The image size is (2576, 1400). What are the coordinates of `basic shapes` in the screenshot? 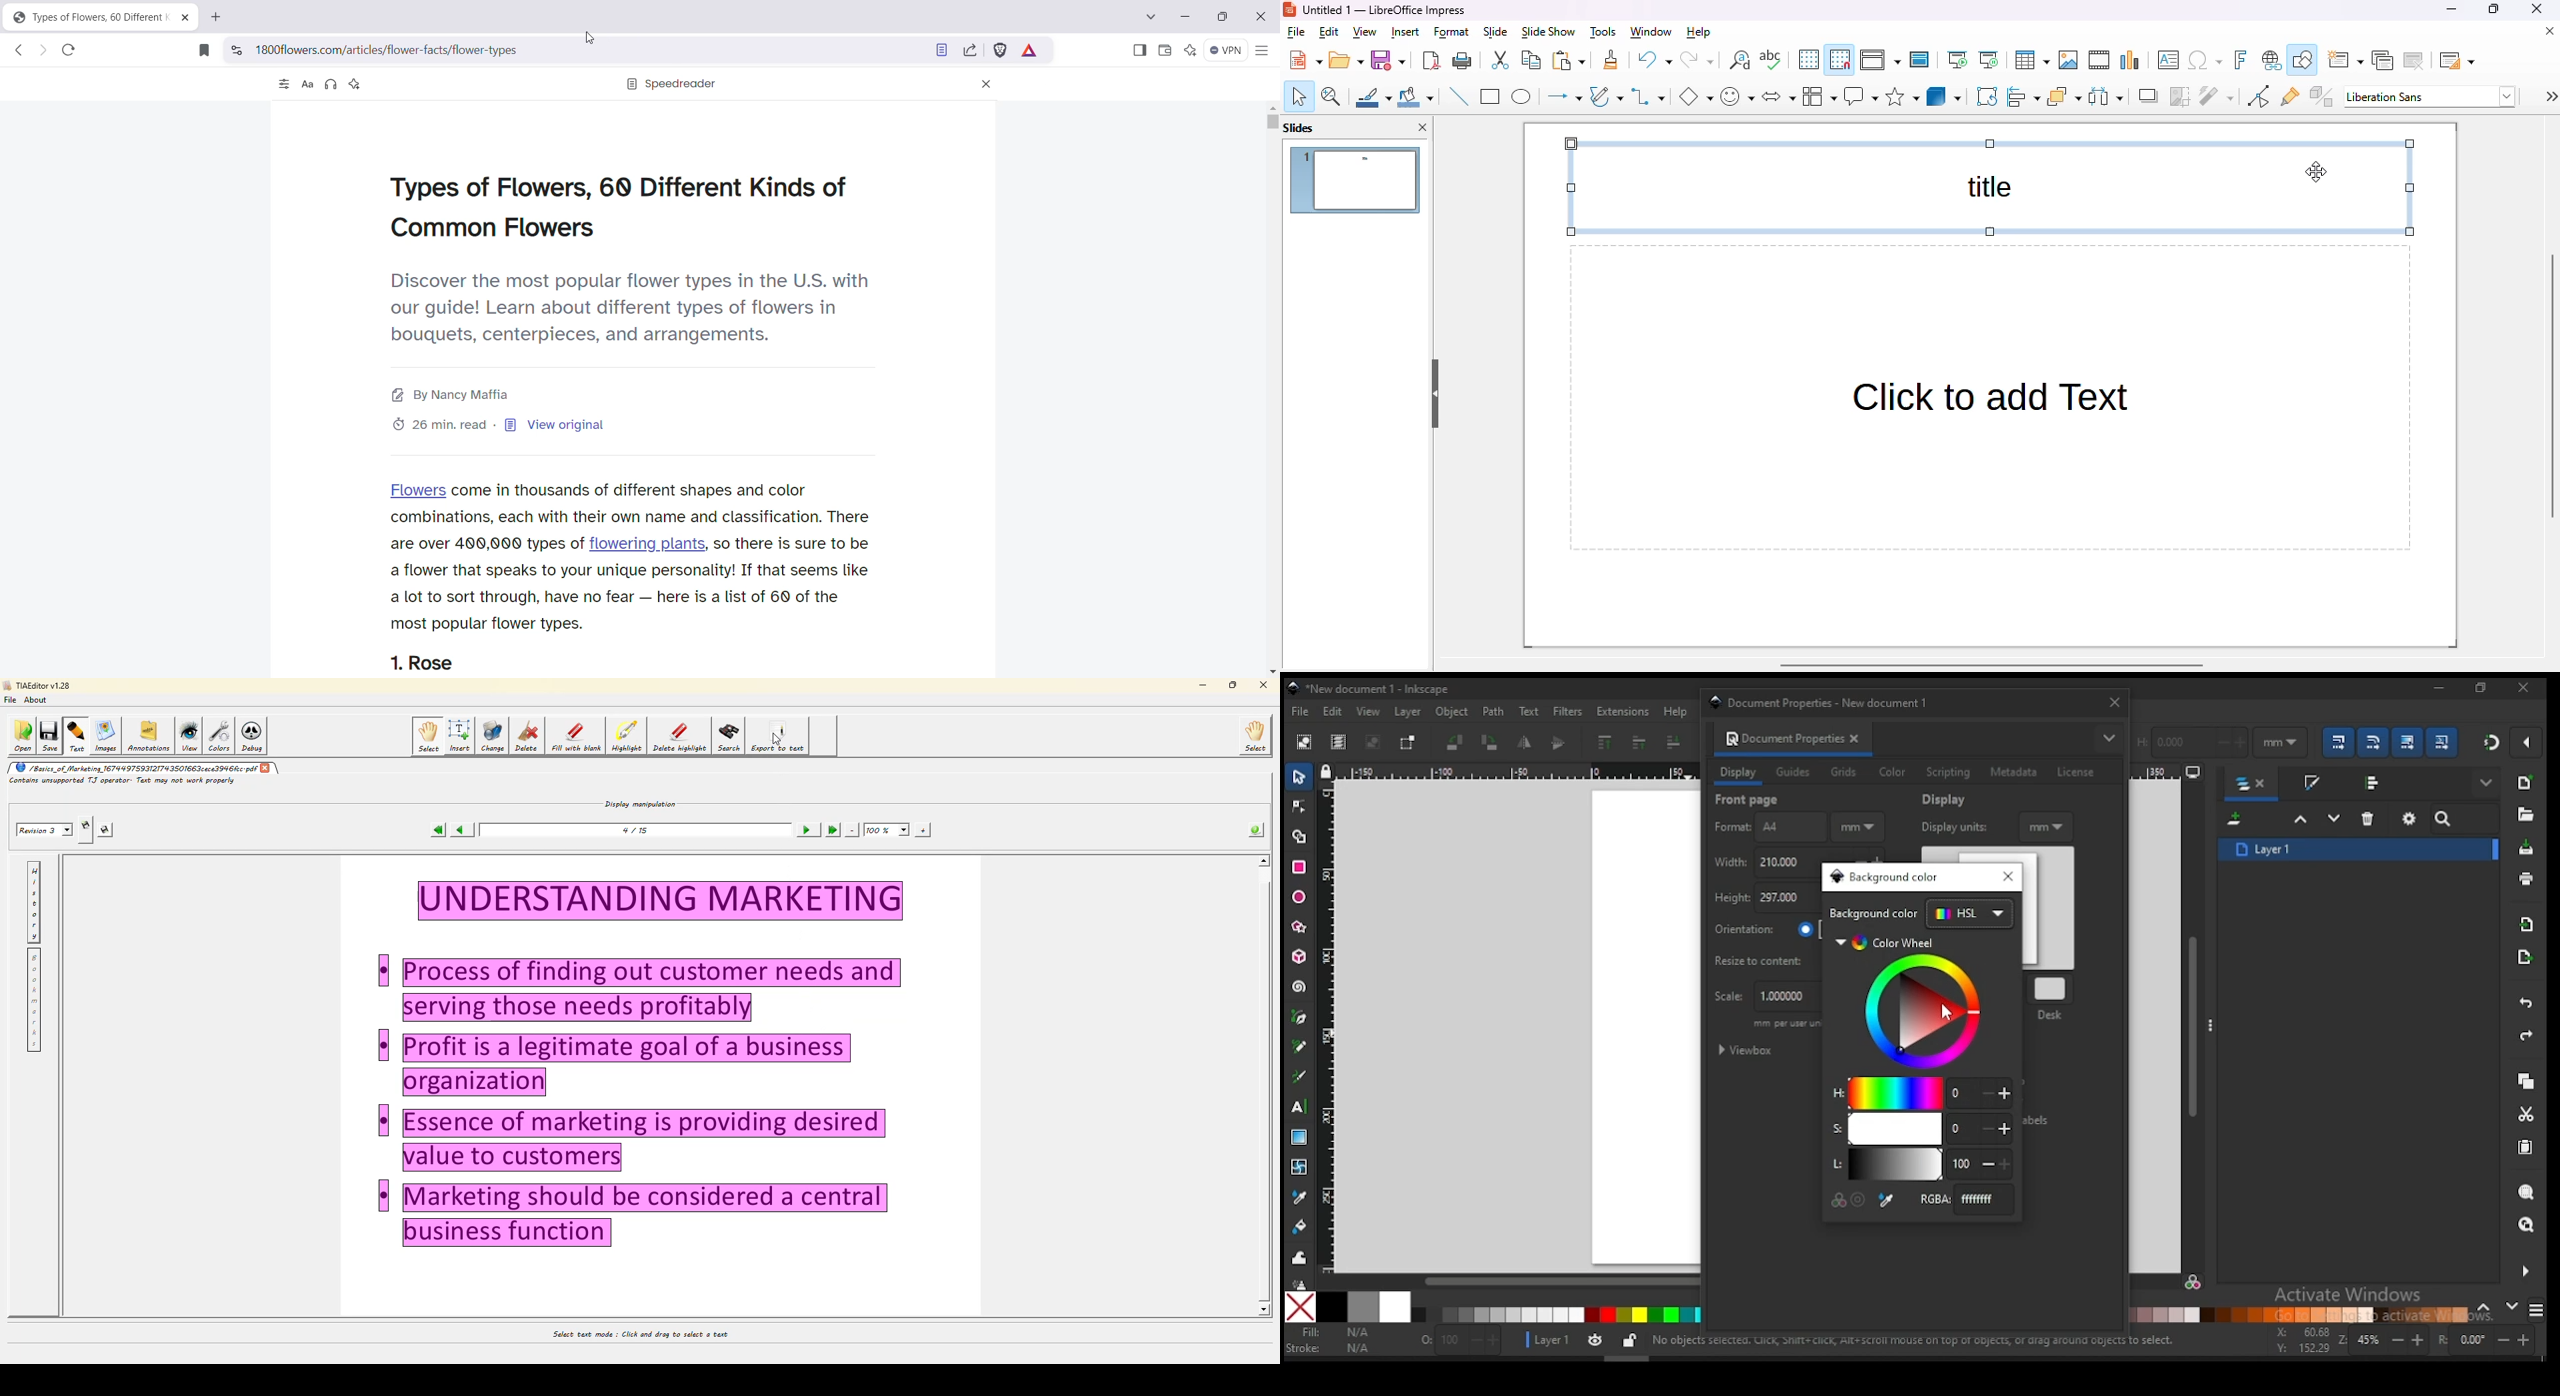 It's located at (1696, 97).